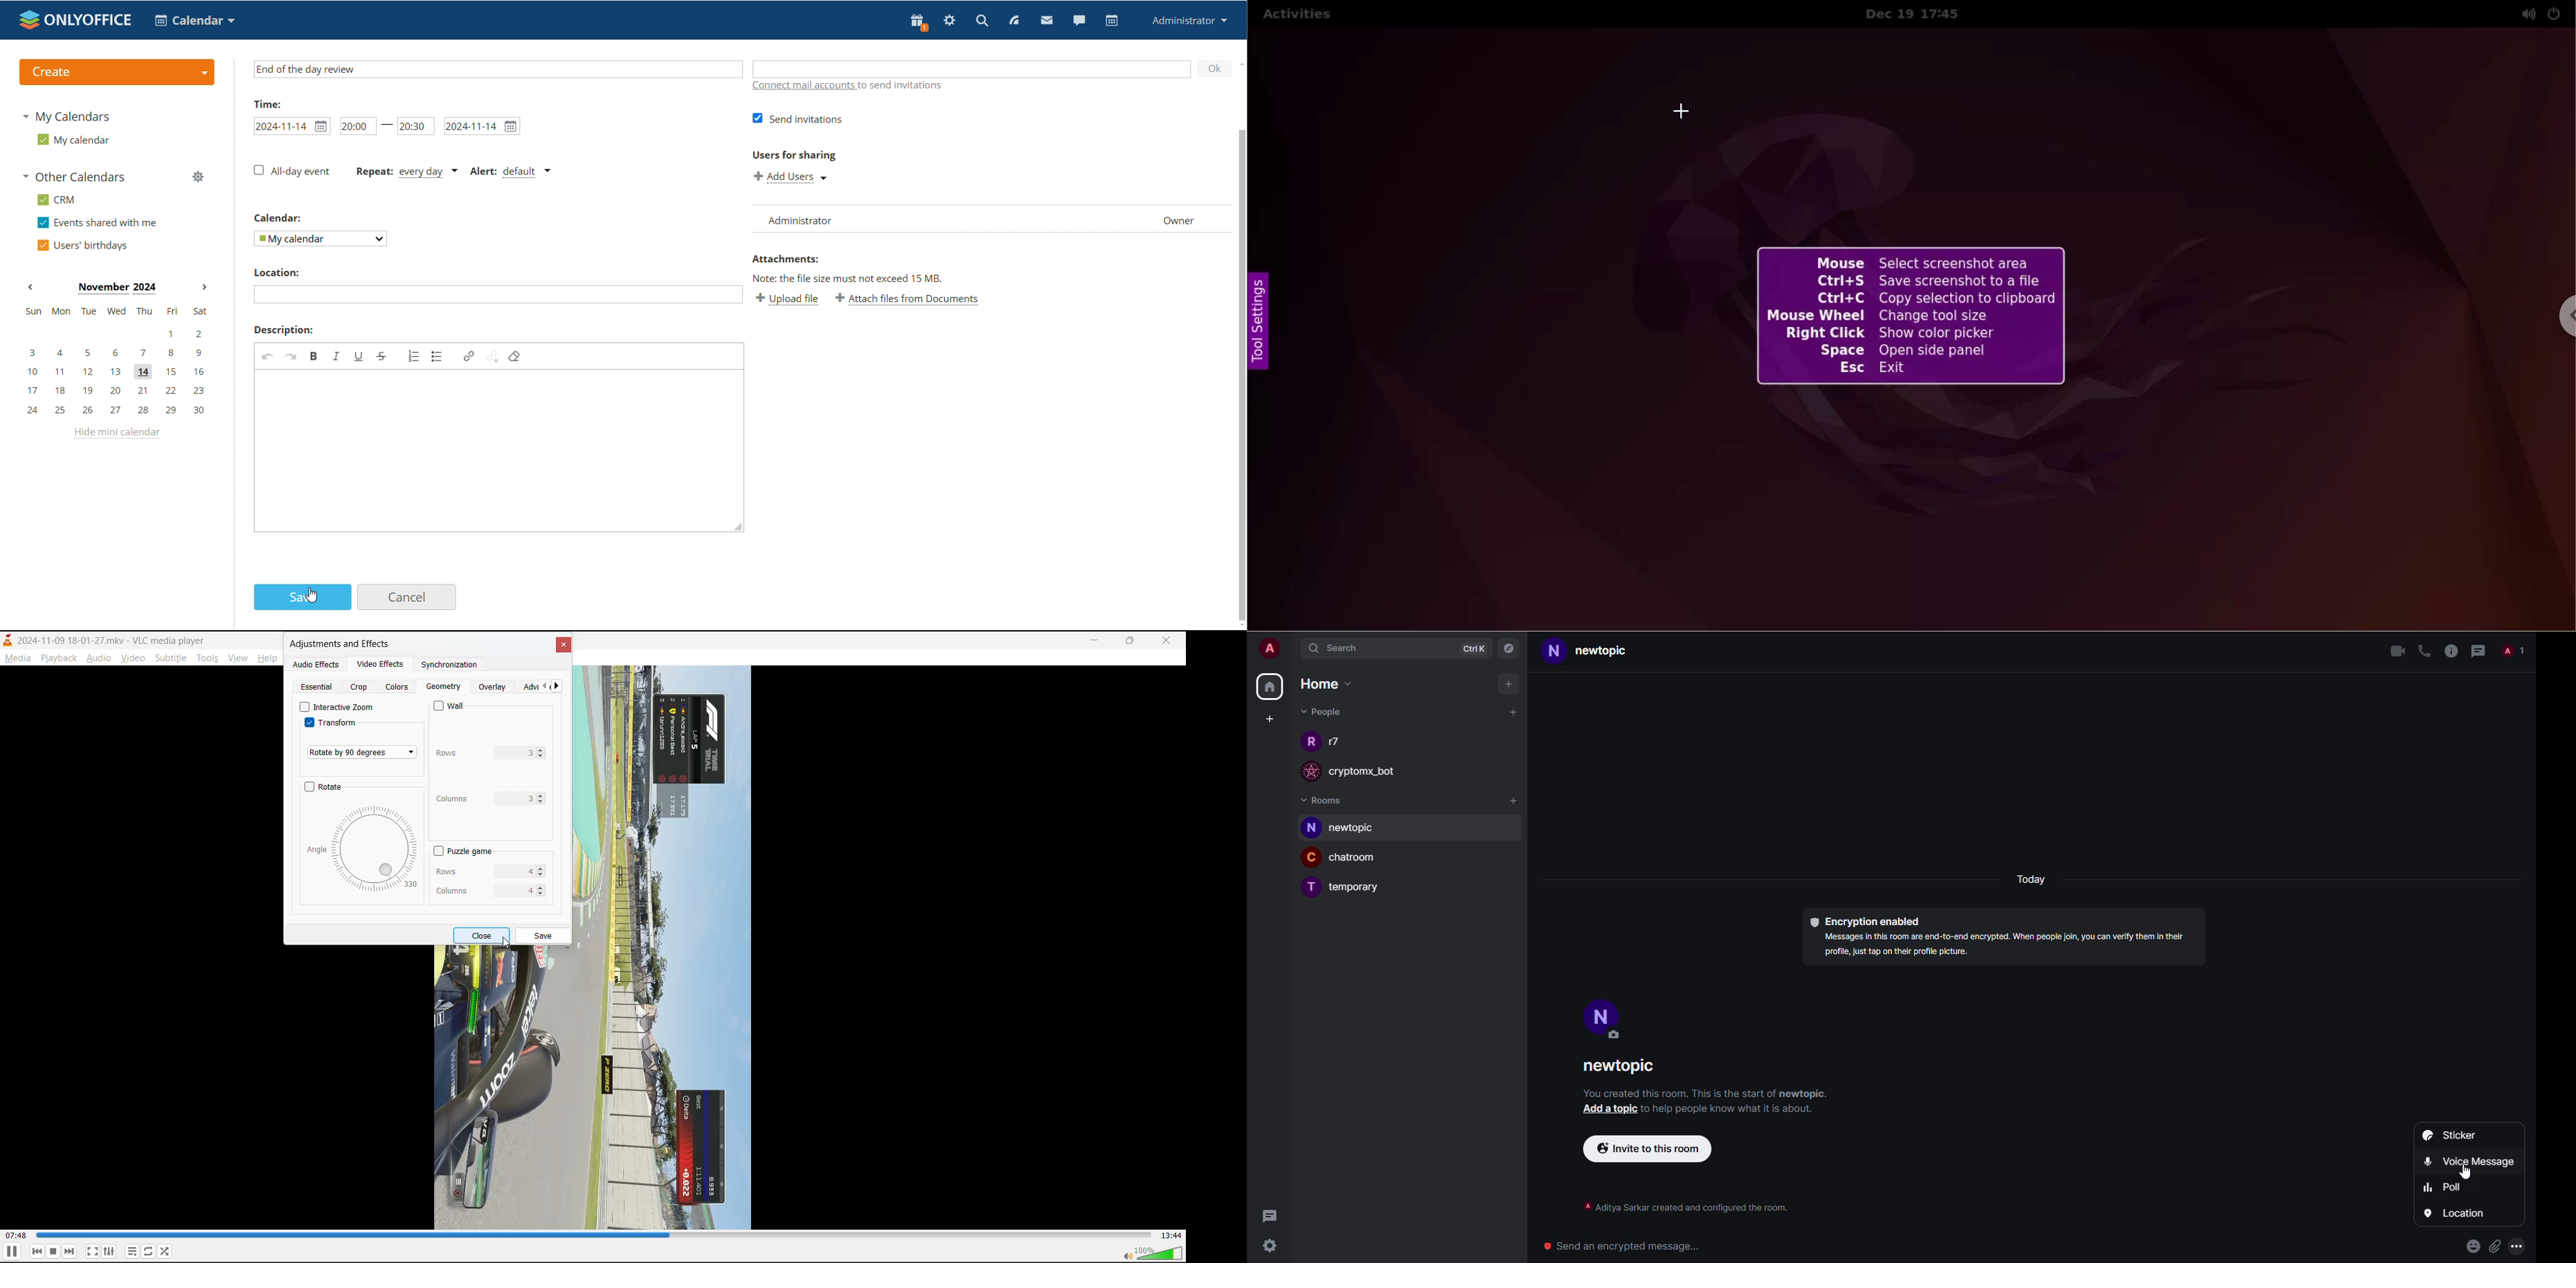  I want to click on stop, so click(54, 1251).